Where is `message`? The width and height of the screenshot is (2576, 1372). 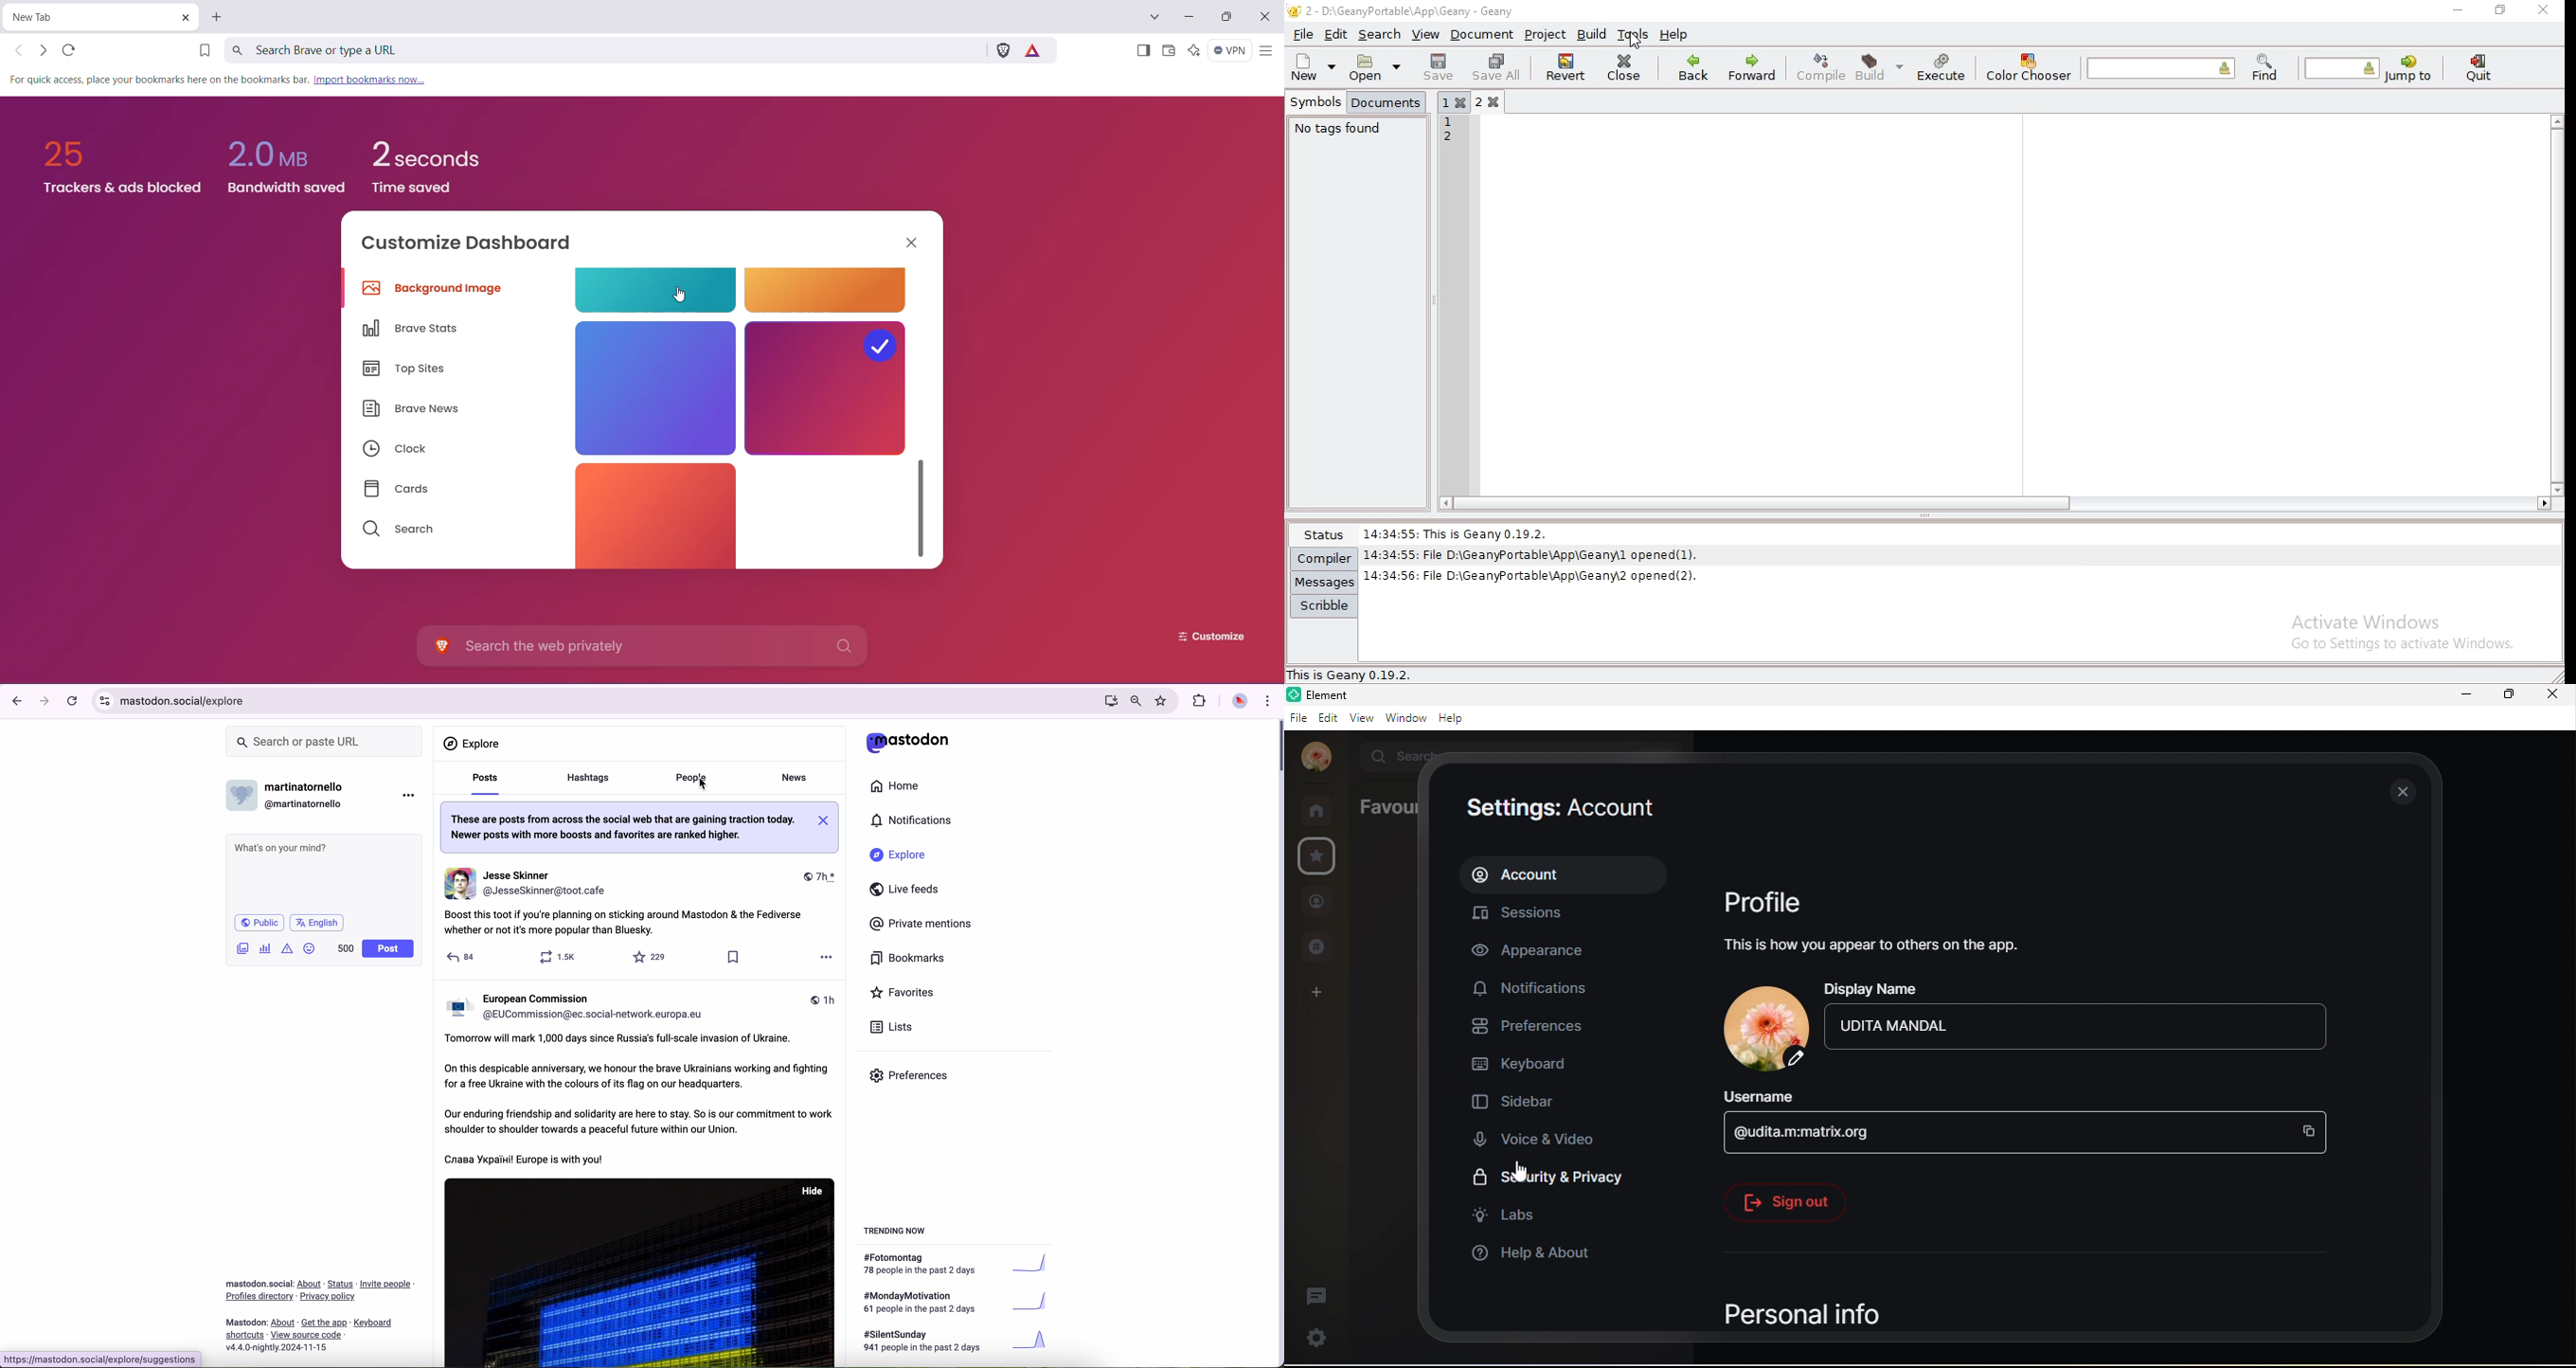
message is located at coordinates (638, 1101).